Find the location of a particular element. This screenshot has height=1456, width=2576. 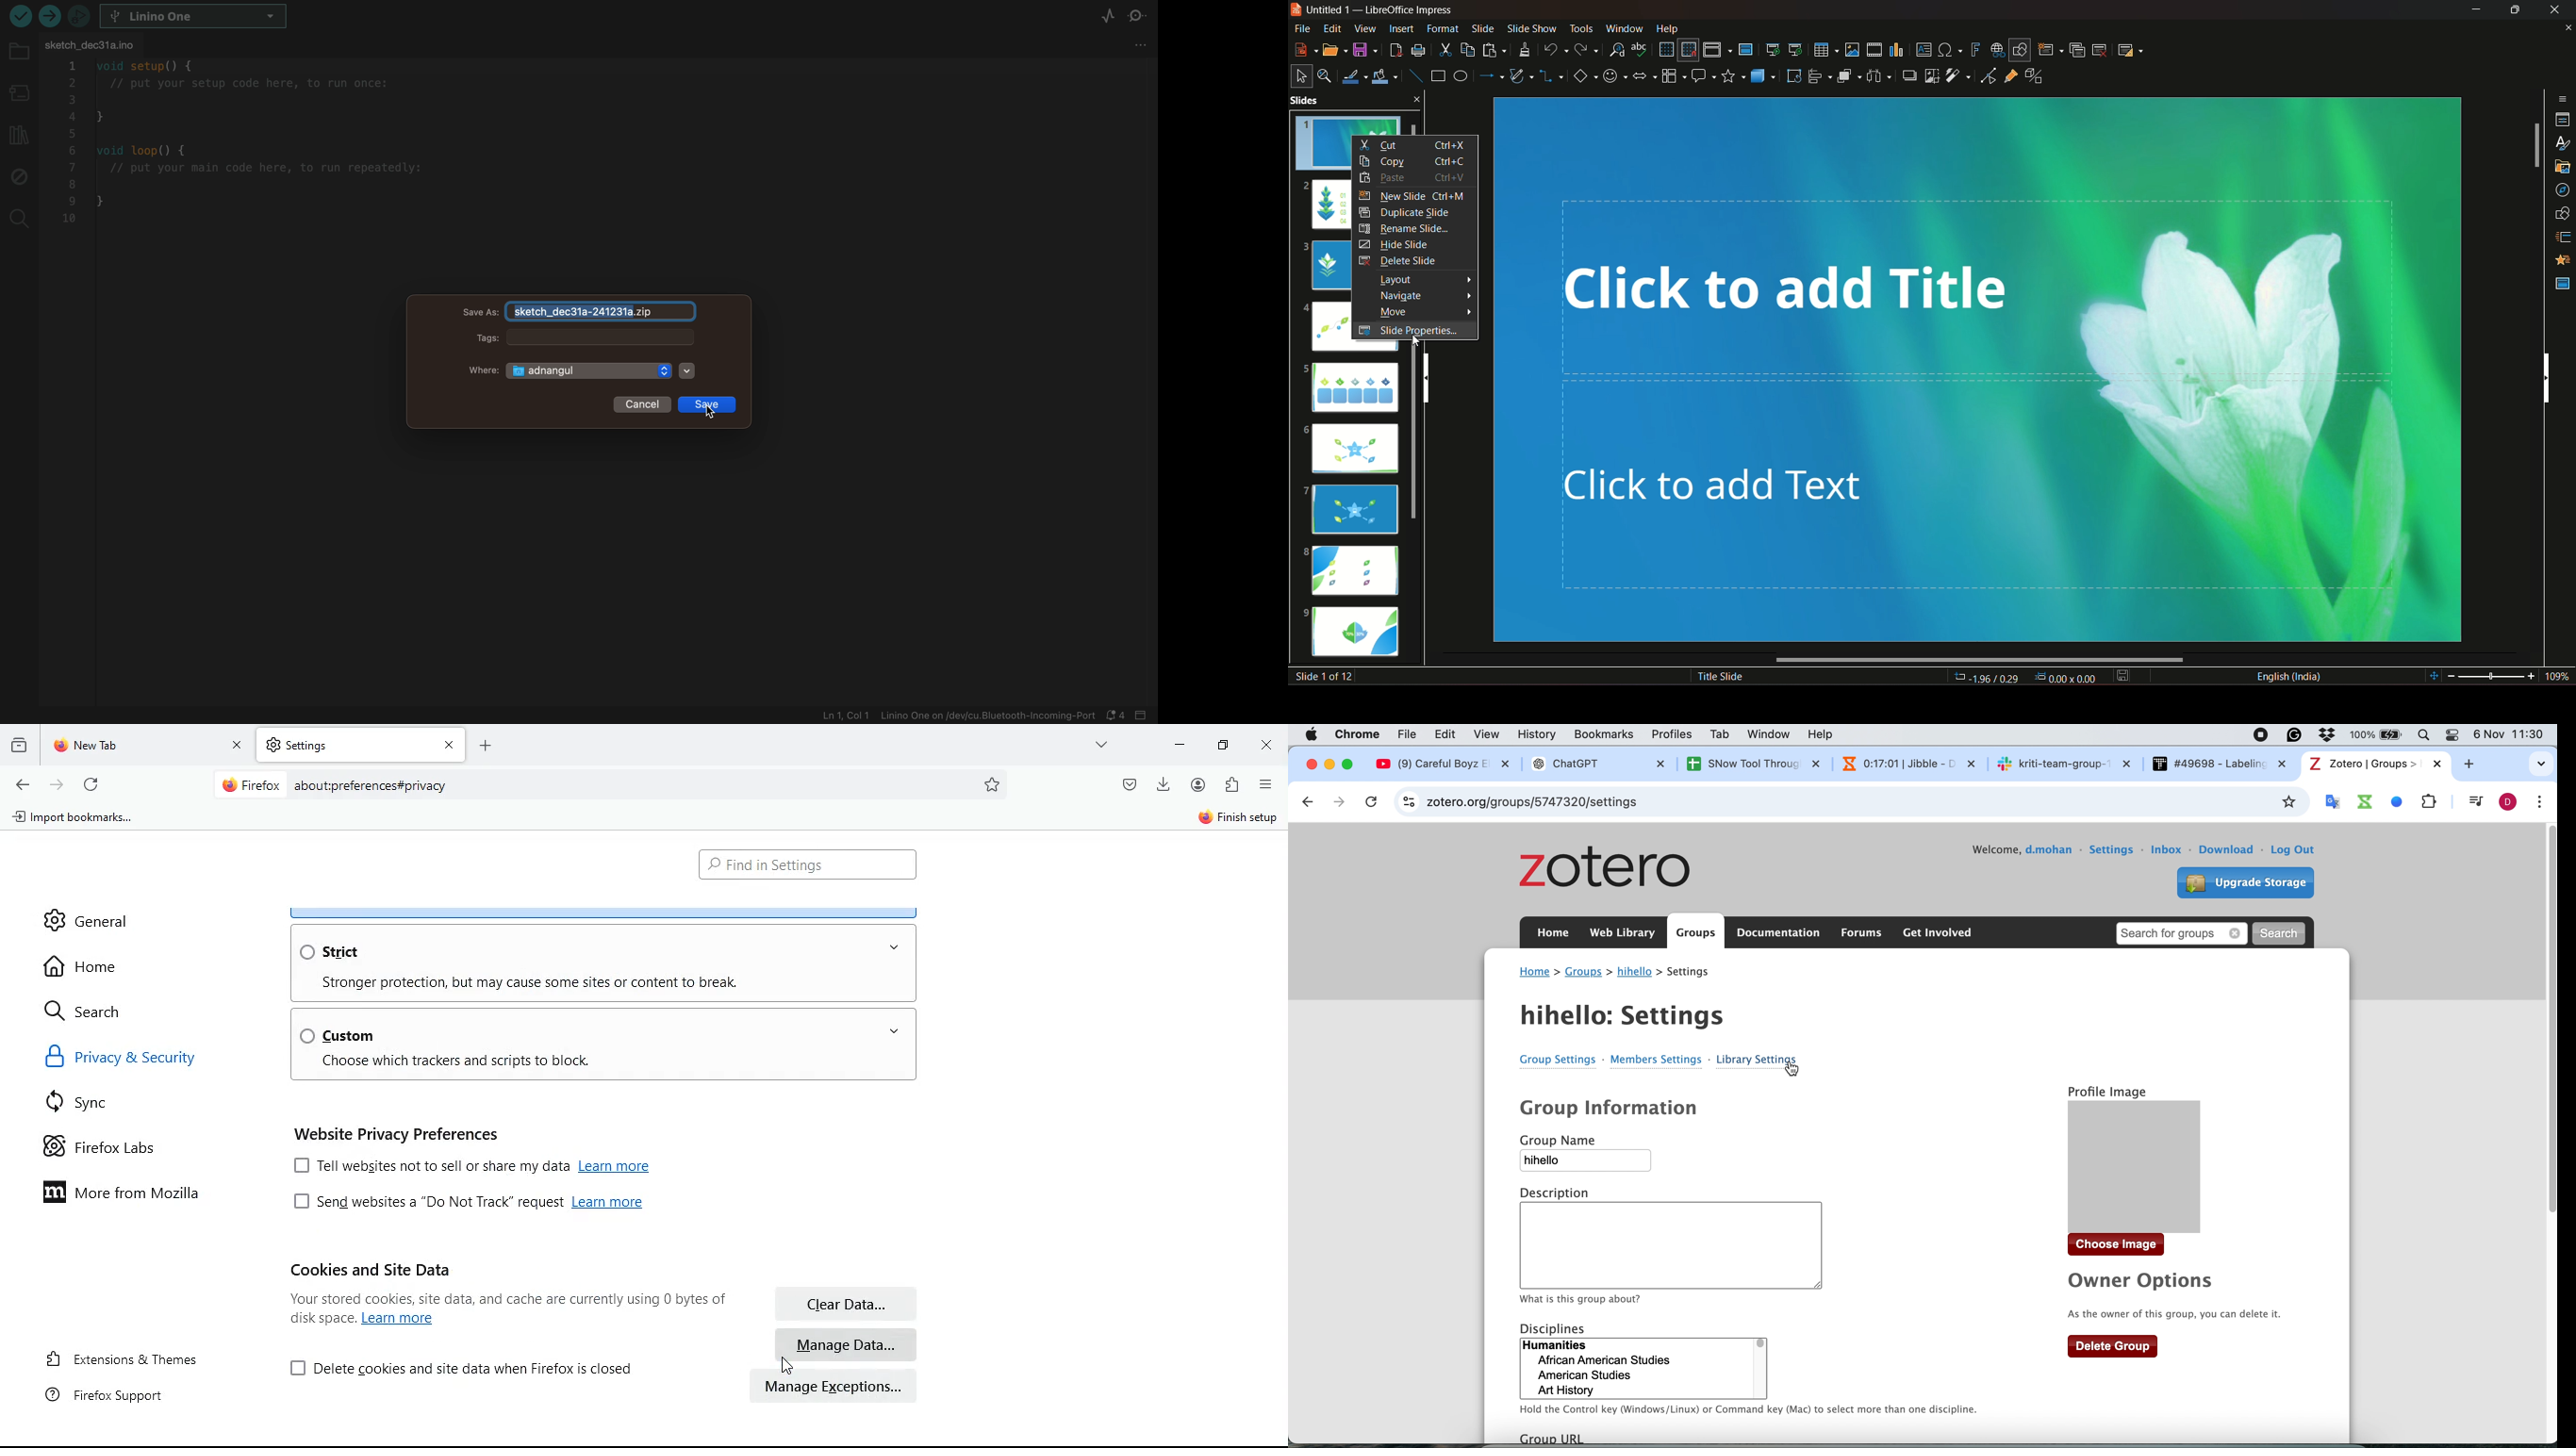

insert chart is located at coordinates (1896, 49).